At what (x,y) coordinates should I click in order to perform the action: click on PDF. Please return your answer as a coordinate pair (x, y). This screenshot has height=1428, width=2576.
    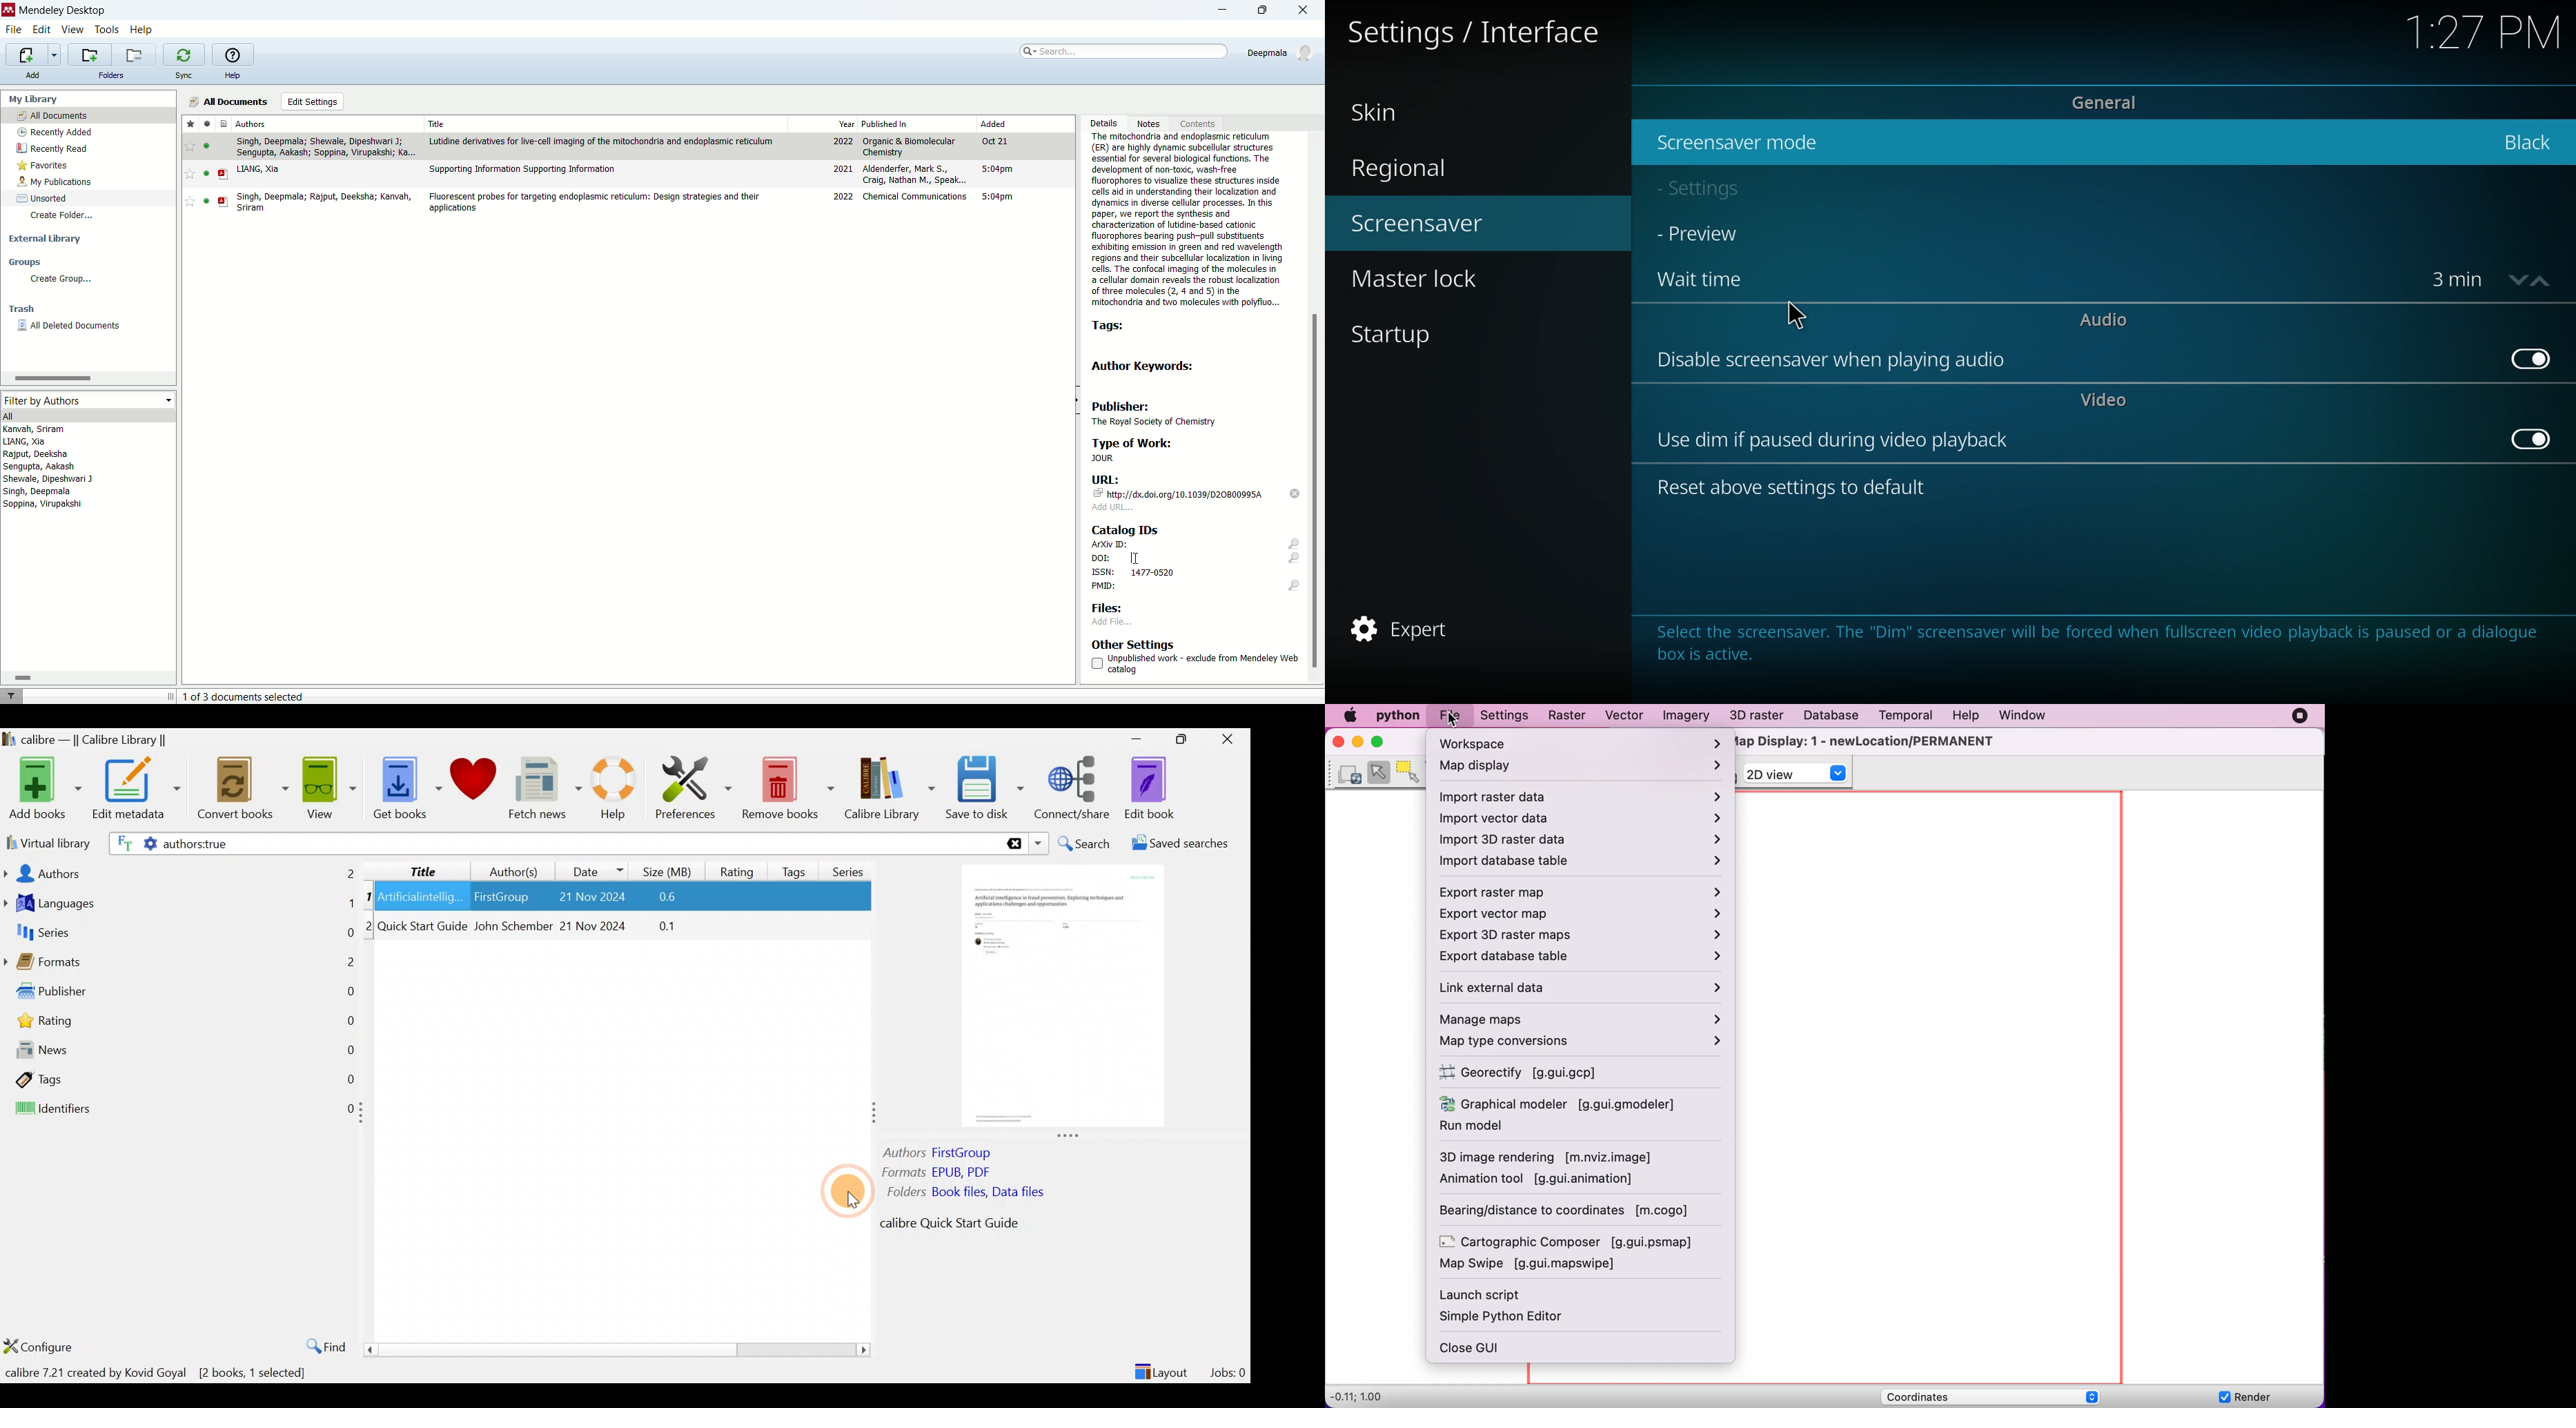
    Looking at the image, I should click on (224, 175).